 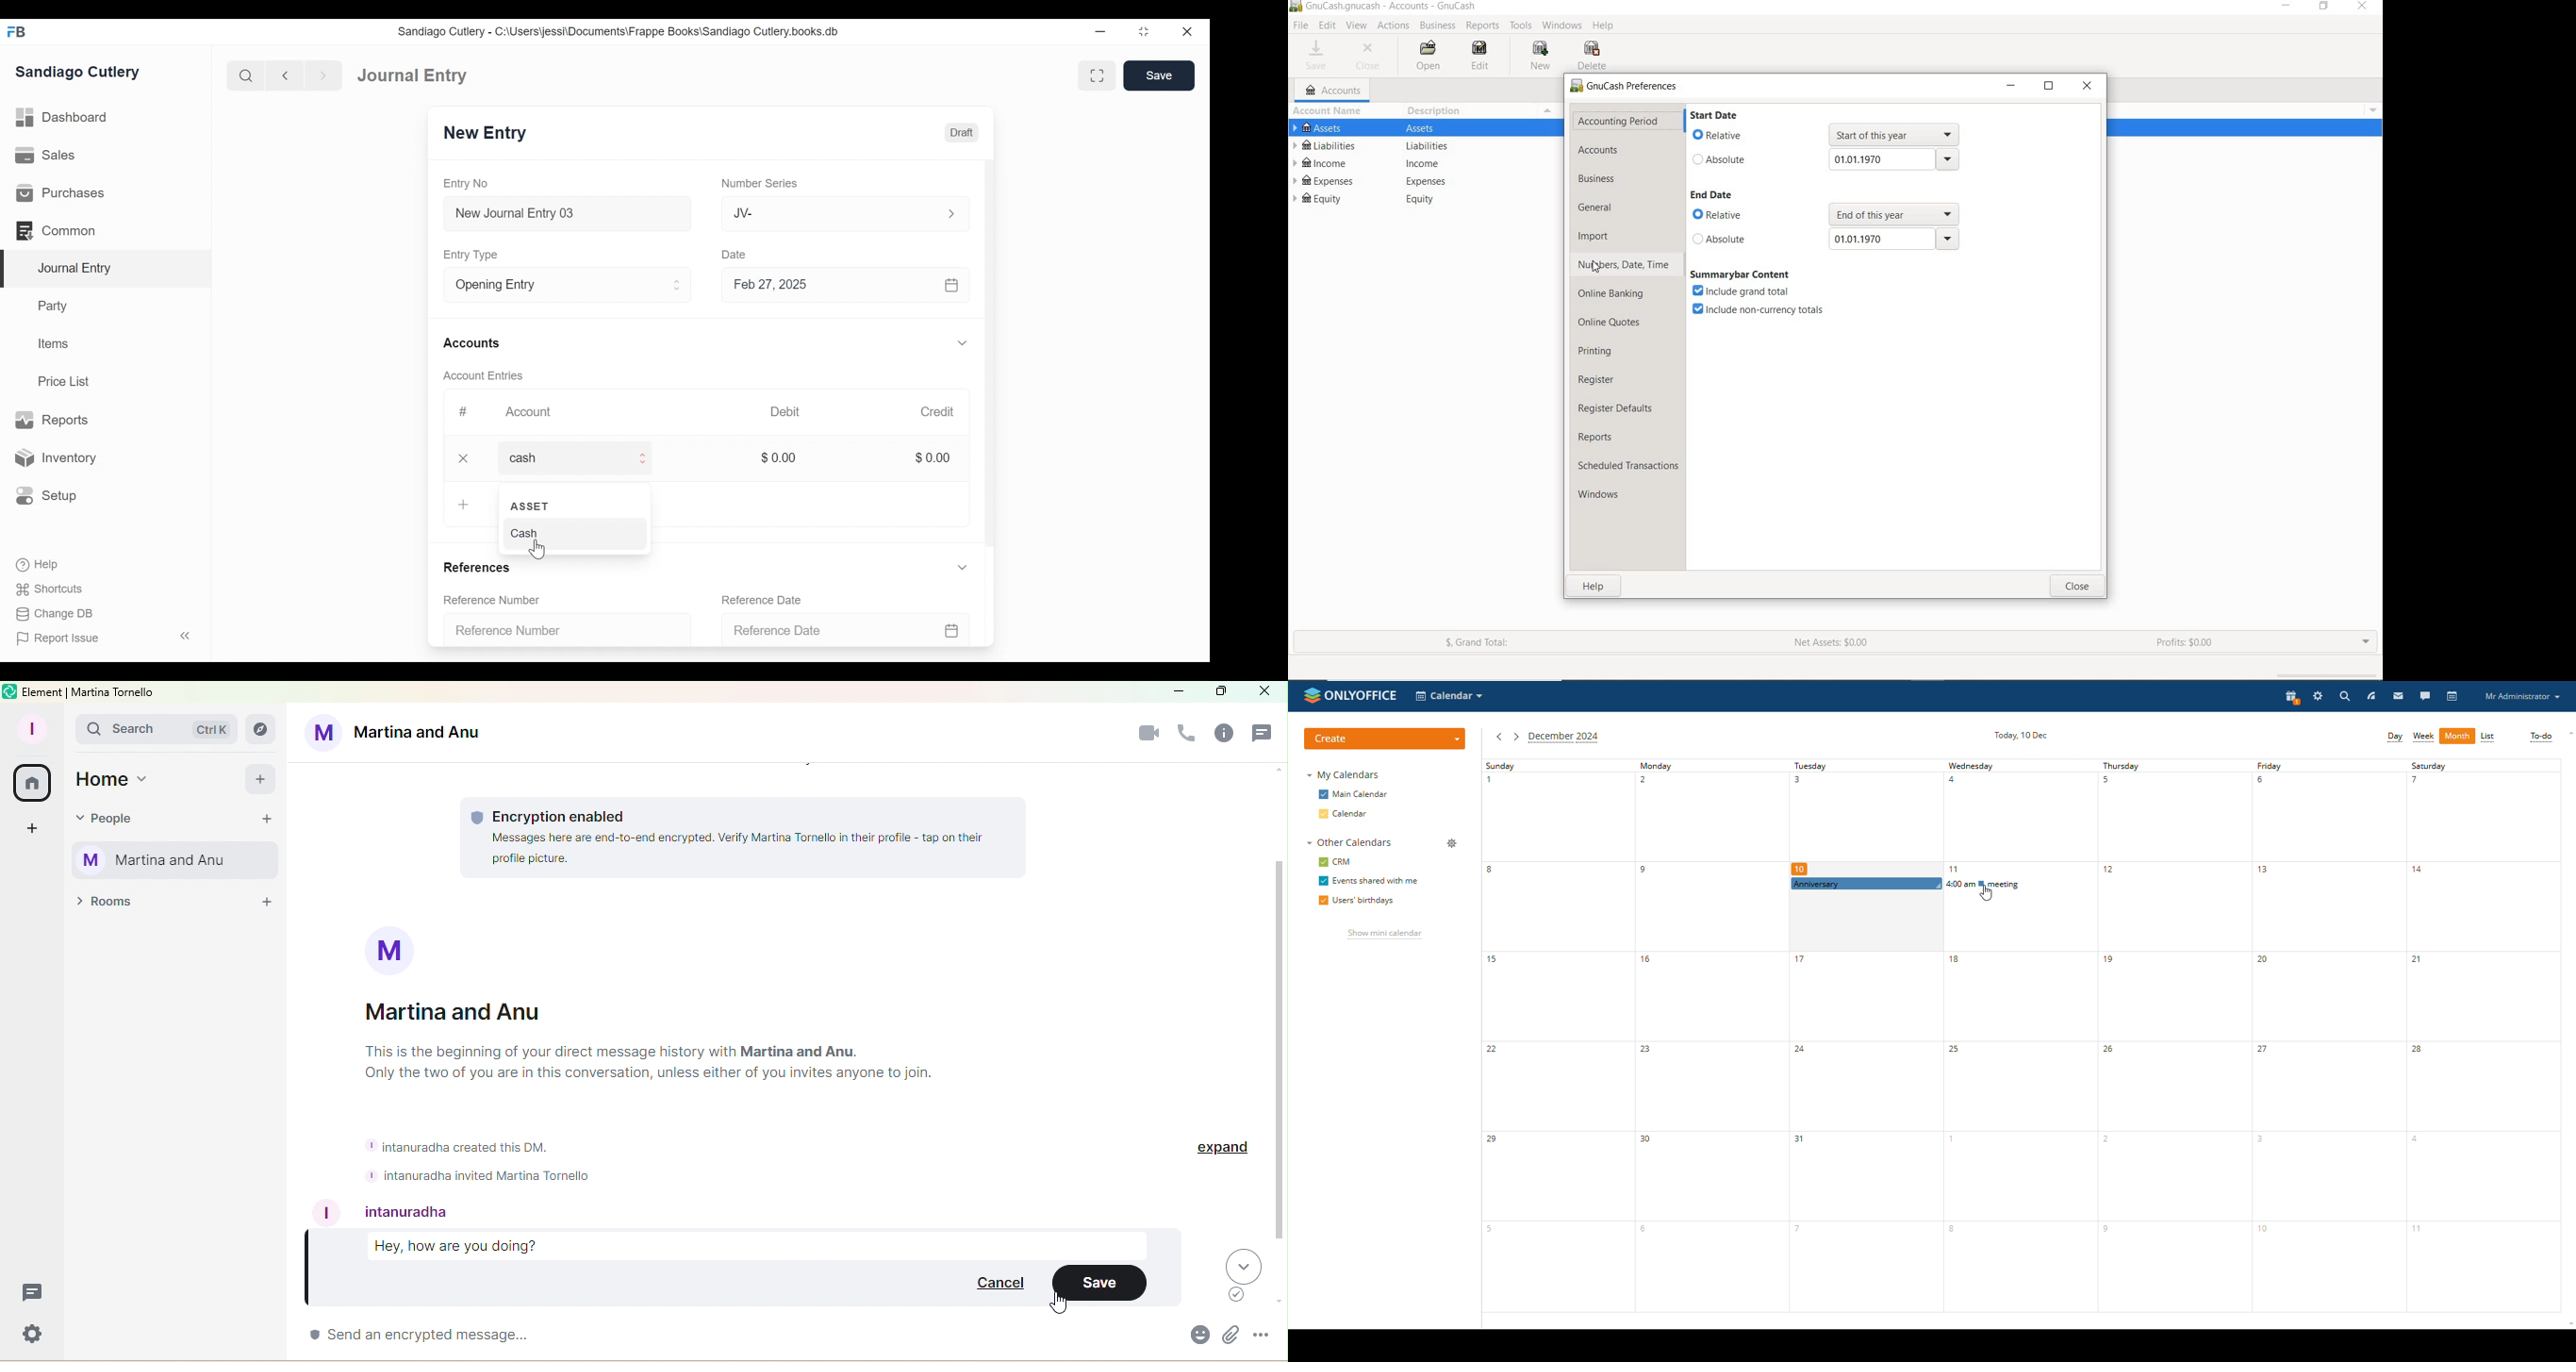 I want to click on Emoji, so click(x=1197, y=1338).